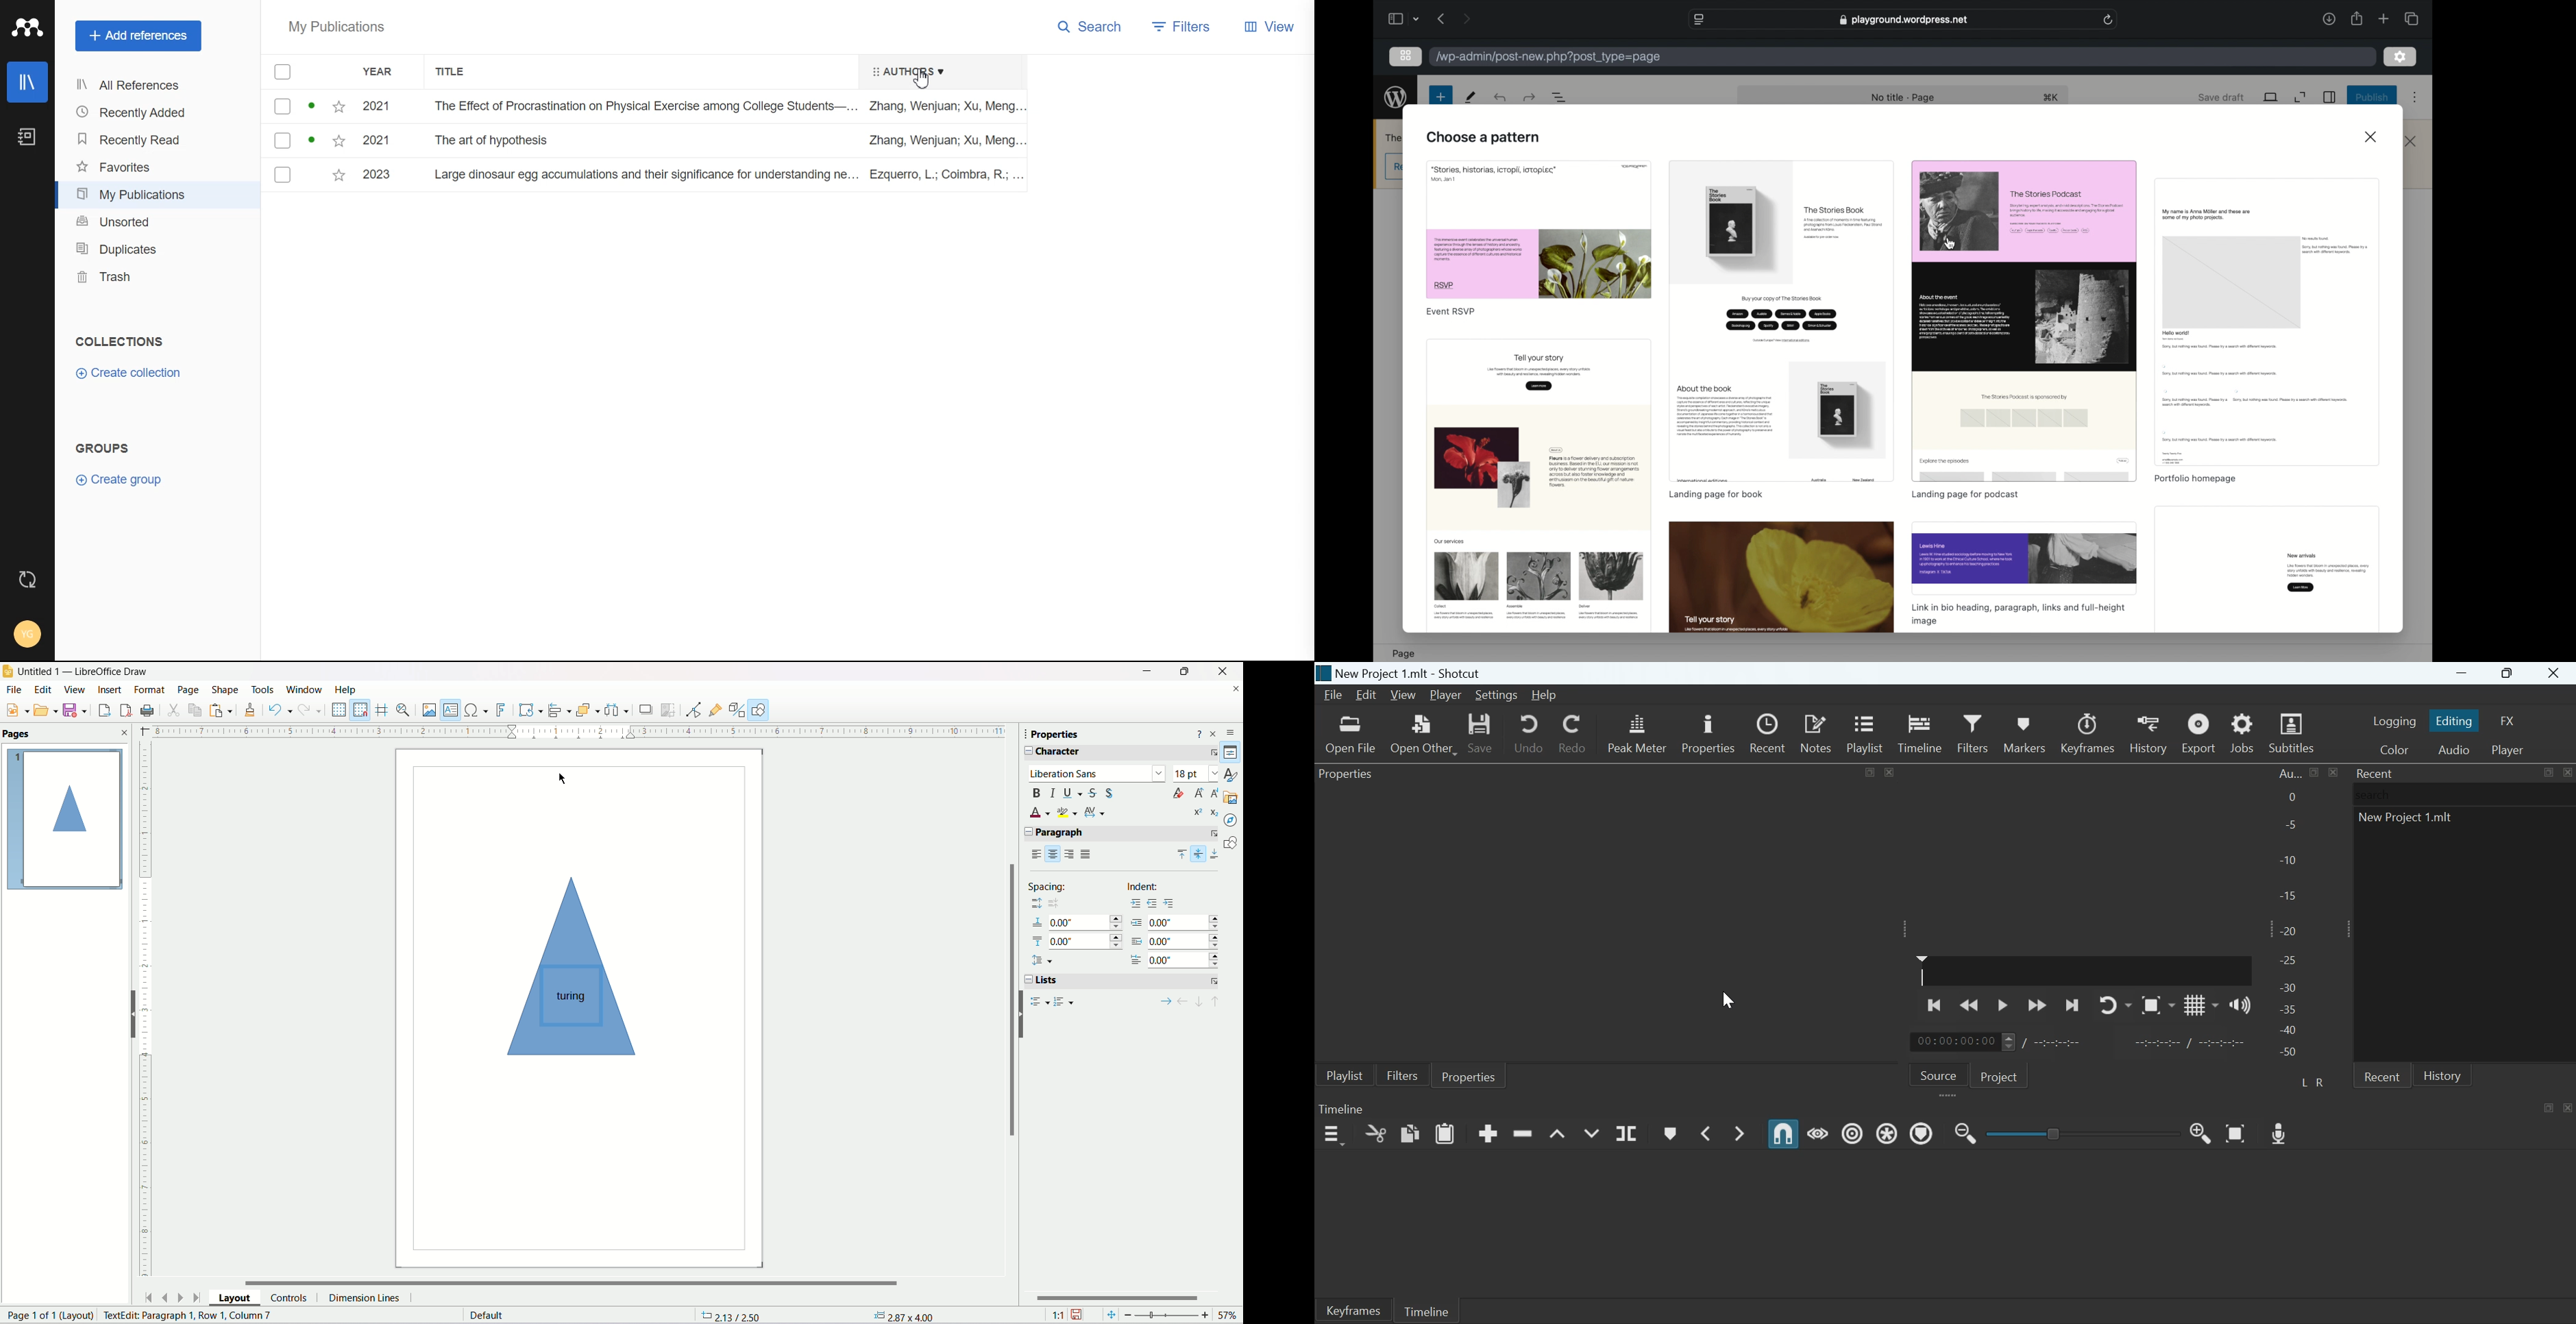  I want to click on Expand, so click(1906, 929).